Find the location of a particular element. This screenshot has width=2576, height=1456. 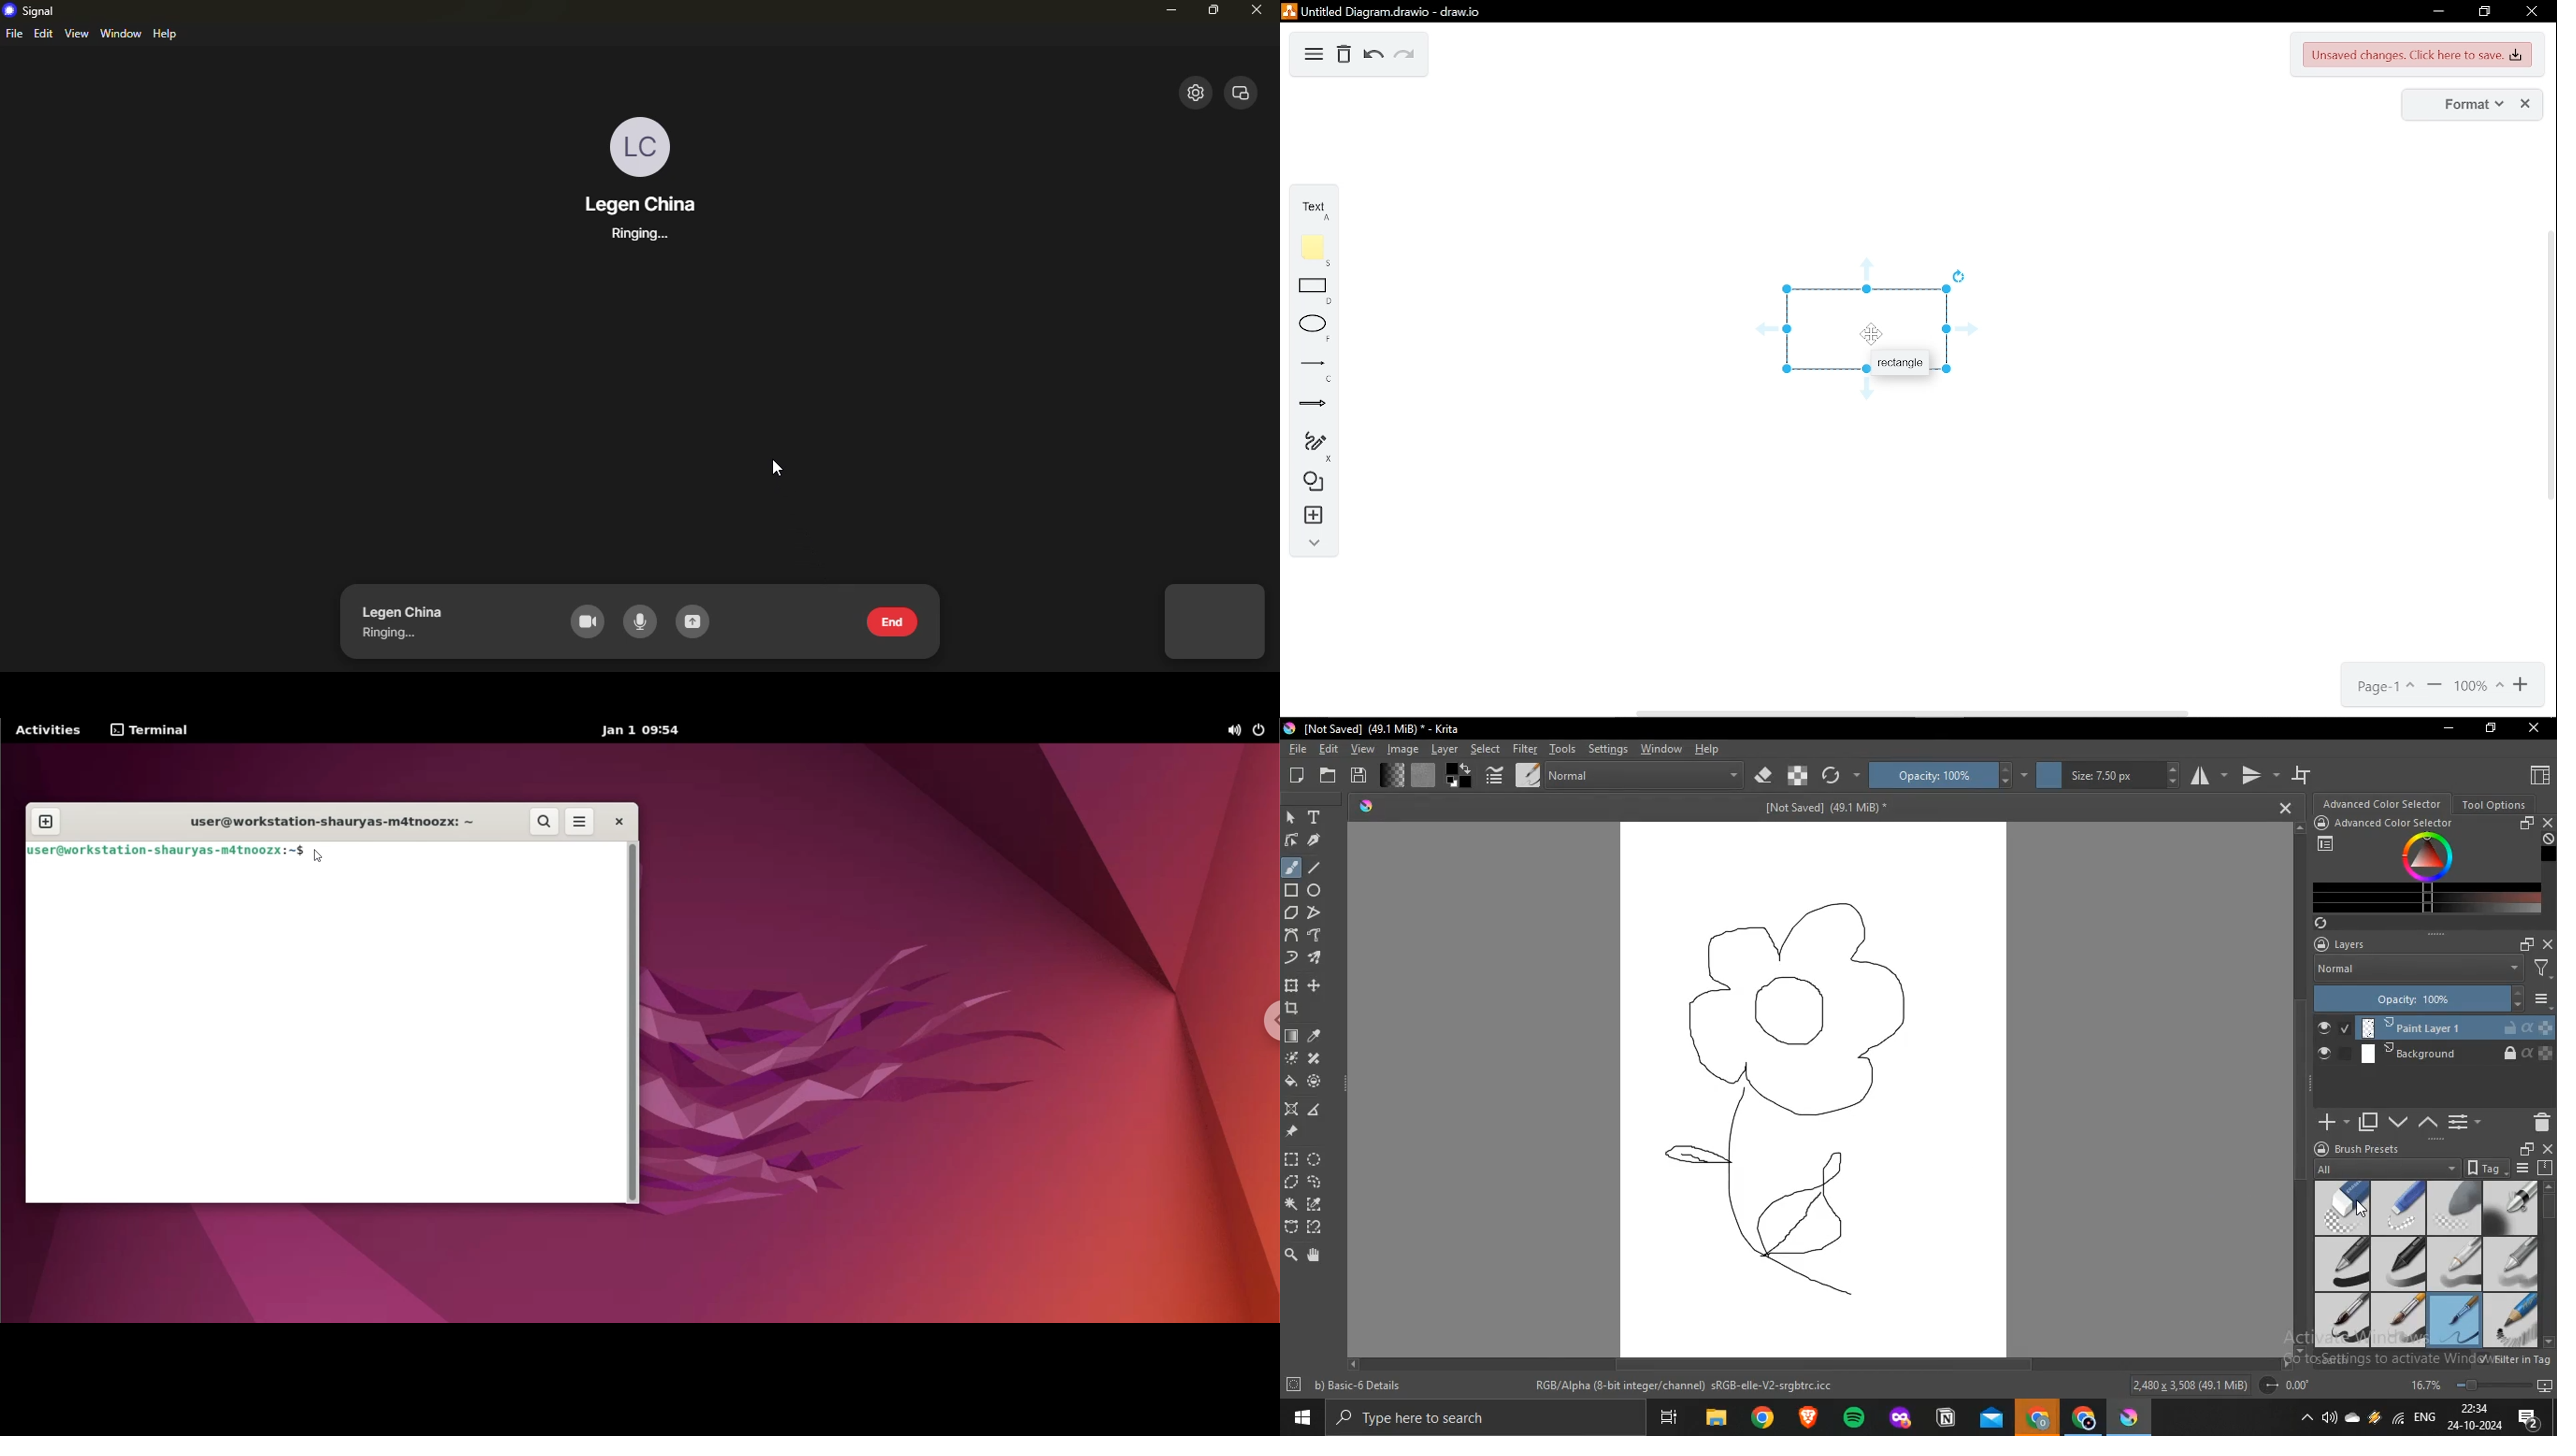

current zoom is located at coordinates (2478, 686).